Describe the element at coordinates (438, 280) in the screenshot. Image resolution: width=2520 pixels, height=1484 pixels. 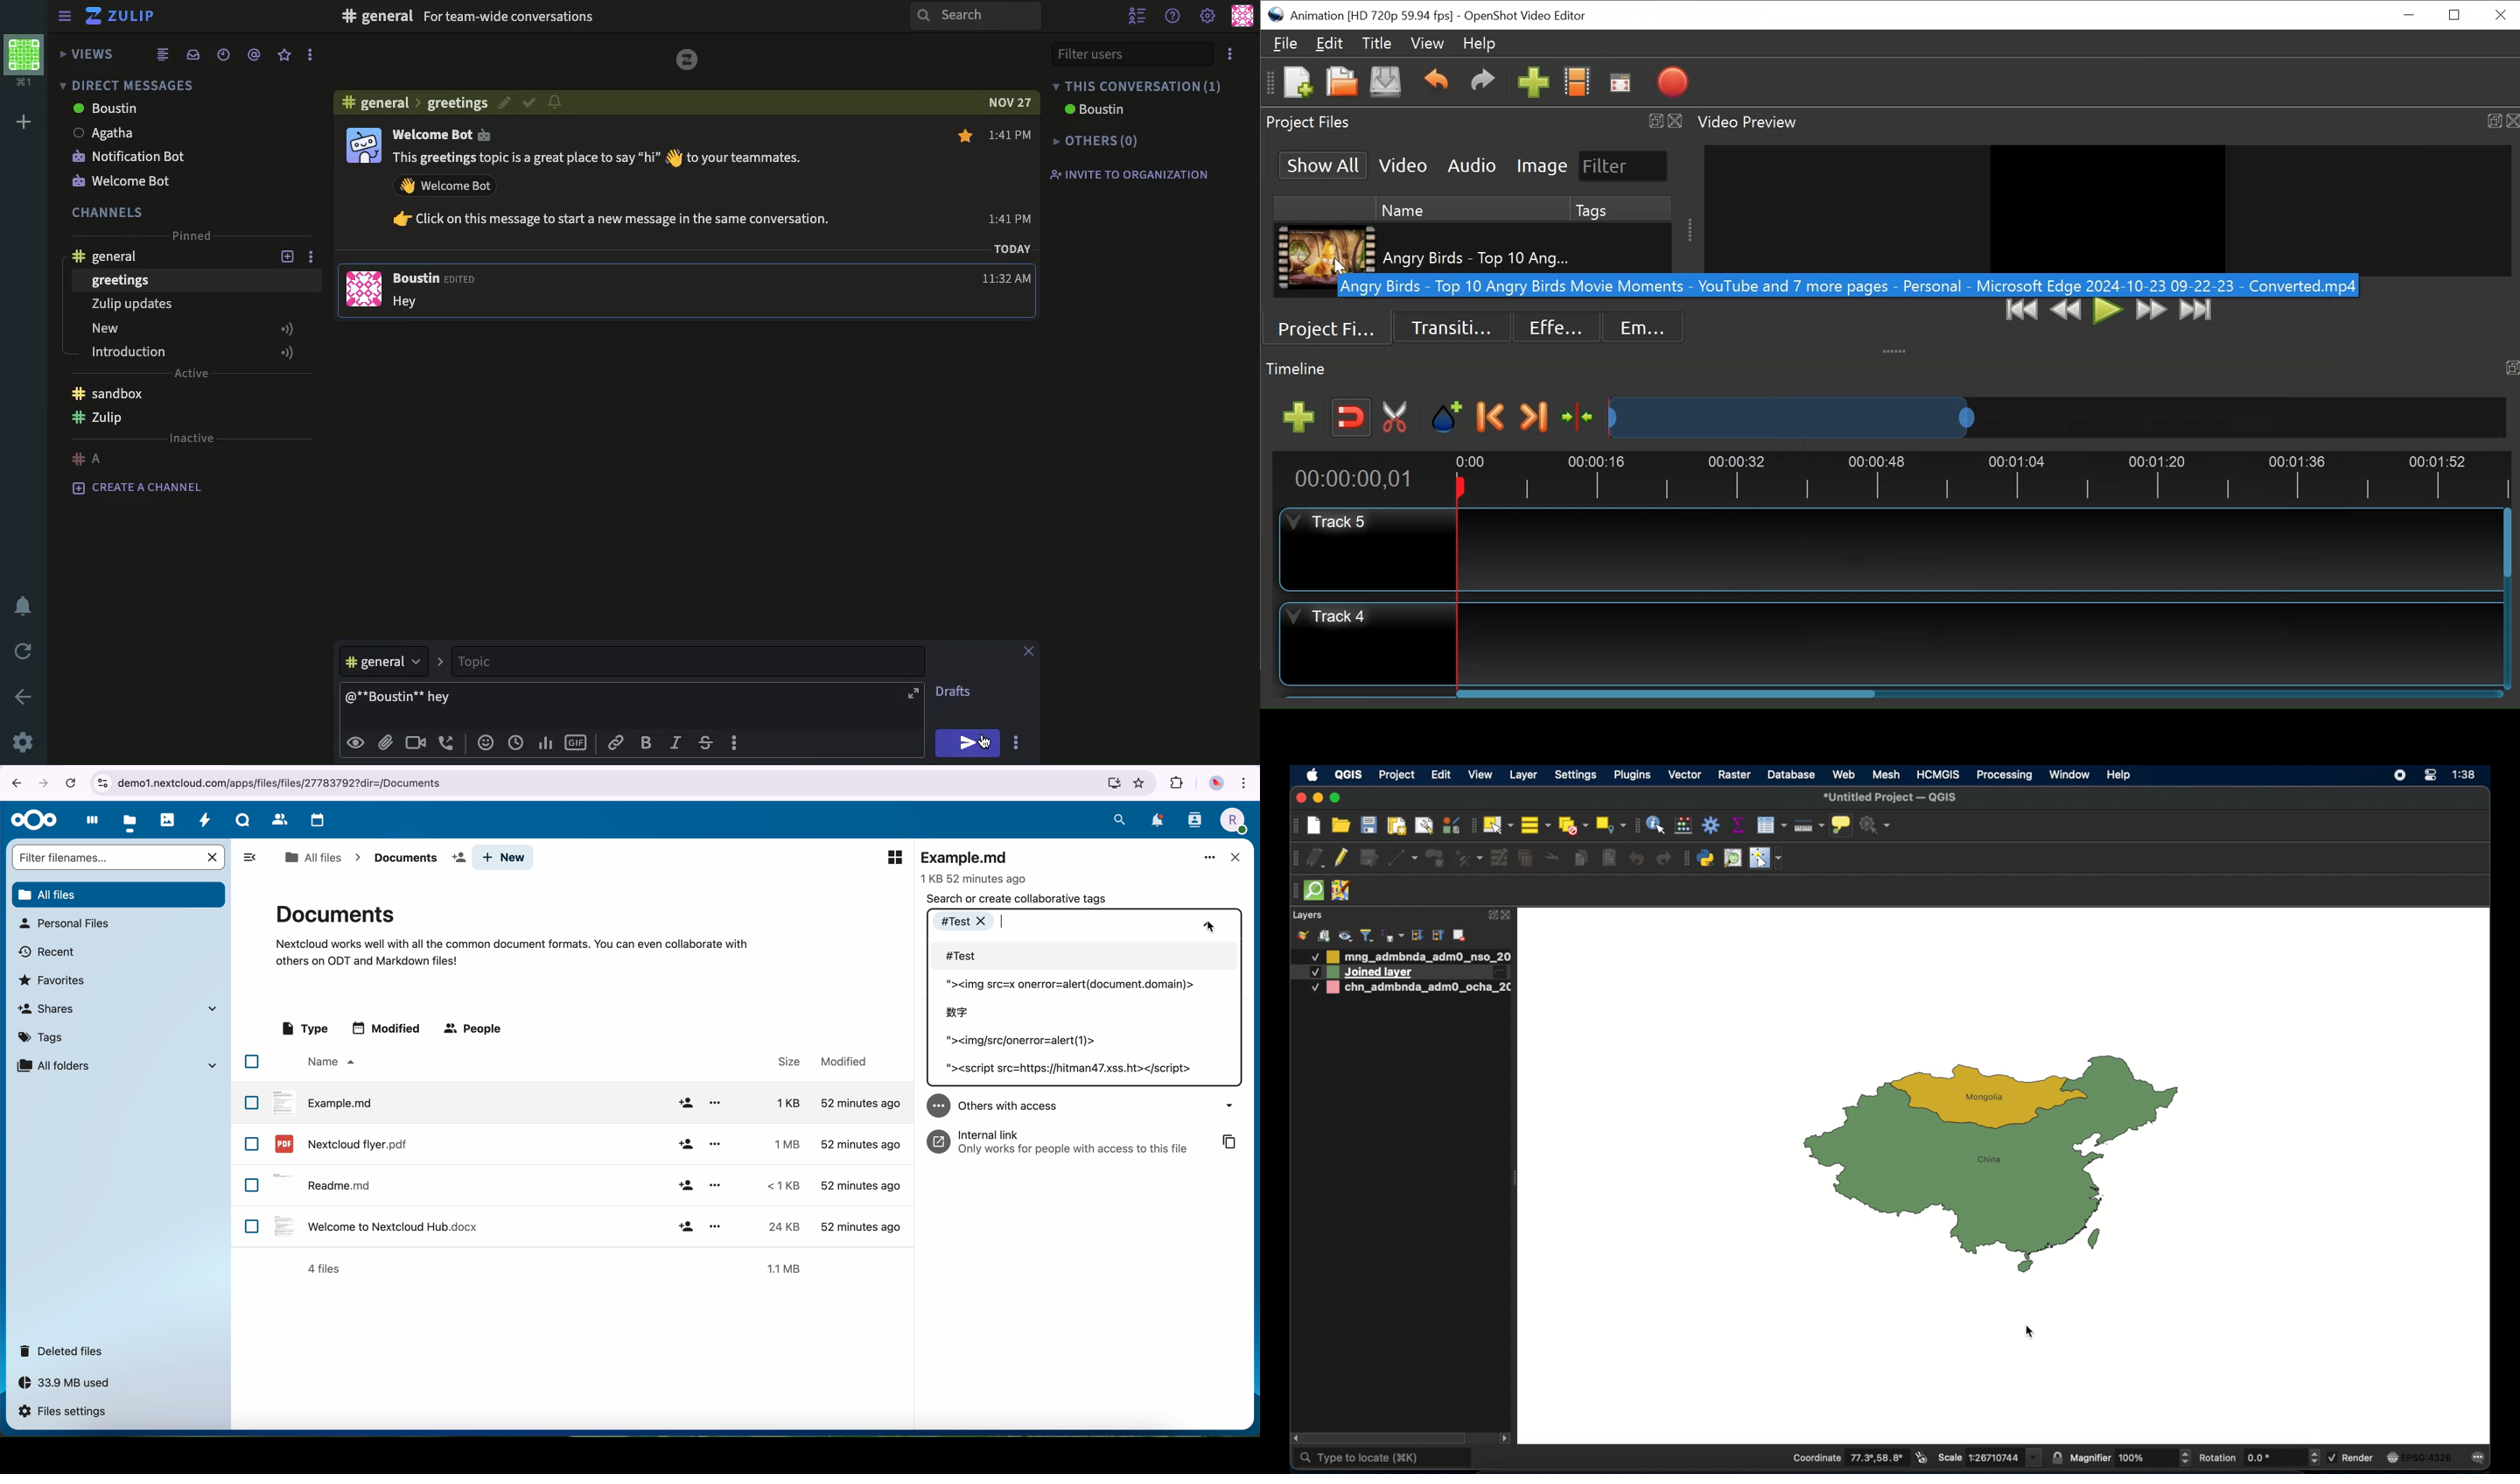
I see `Boustin` at that location.